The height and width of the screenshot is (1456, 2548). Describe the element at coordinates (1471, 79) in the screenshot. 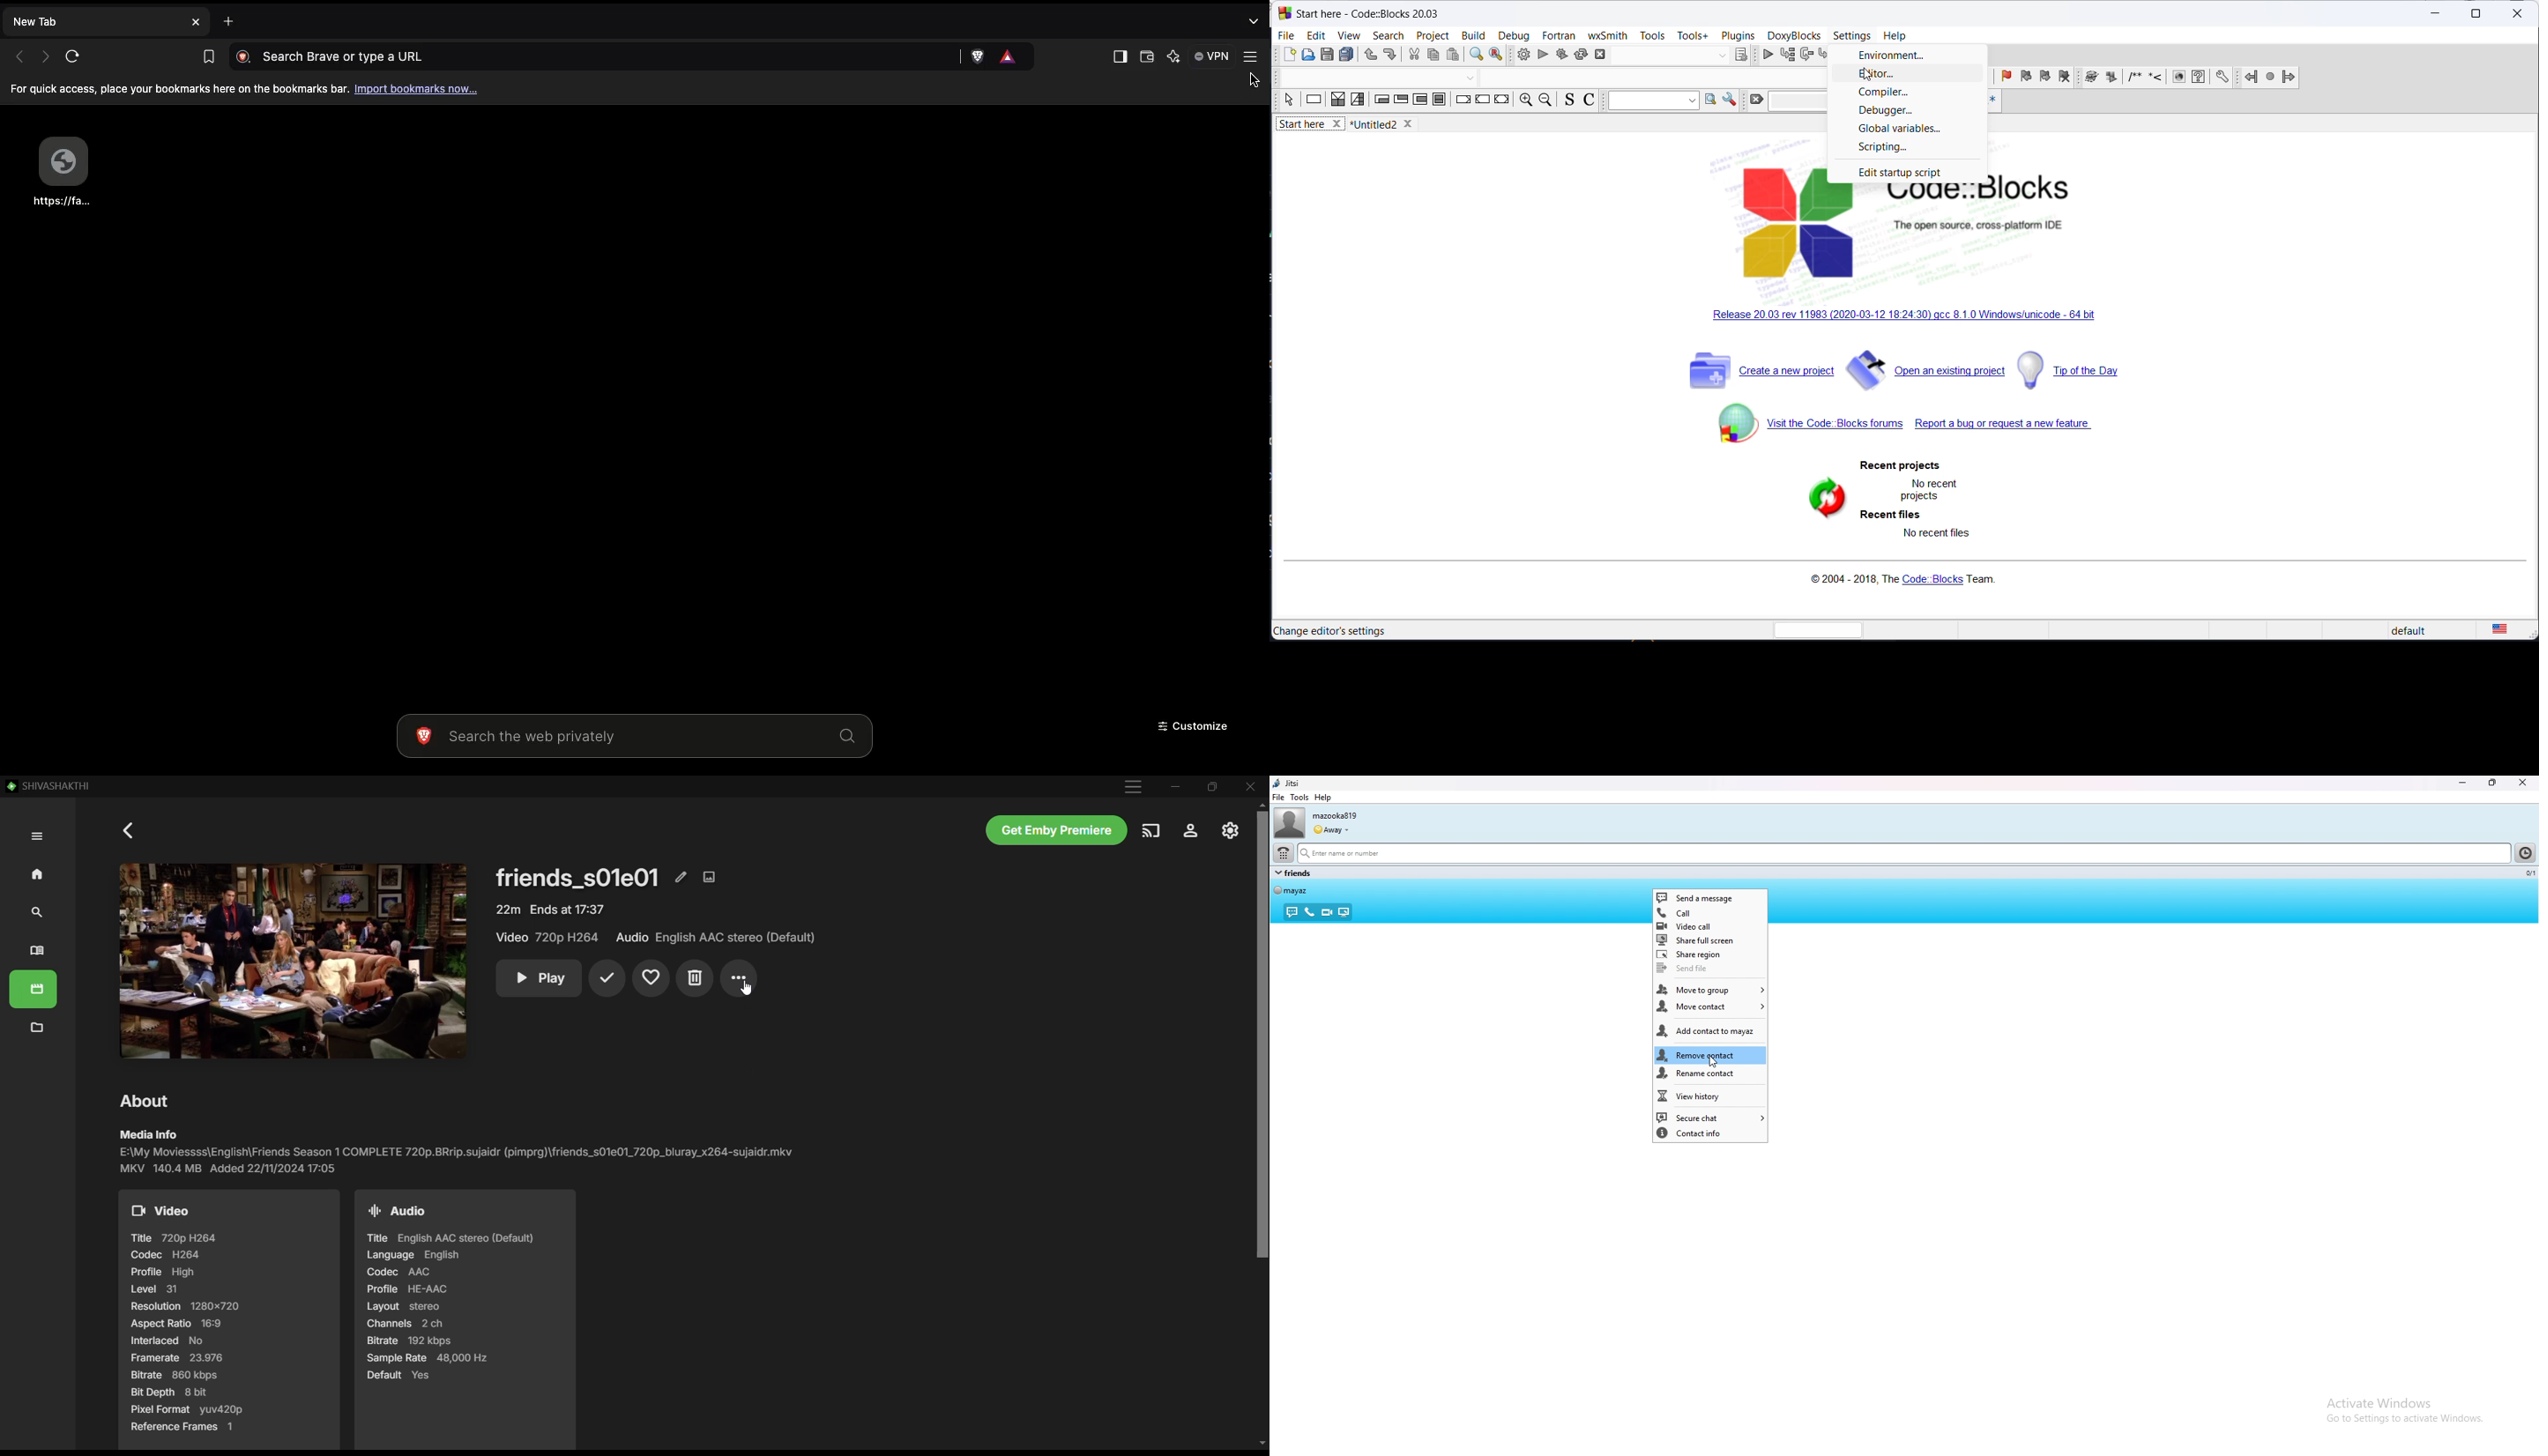

I see `dropdown` at that location.